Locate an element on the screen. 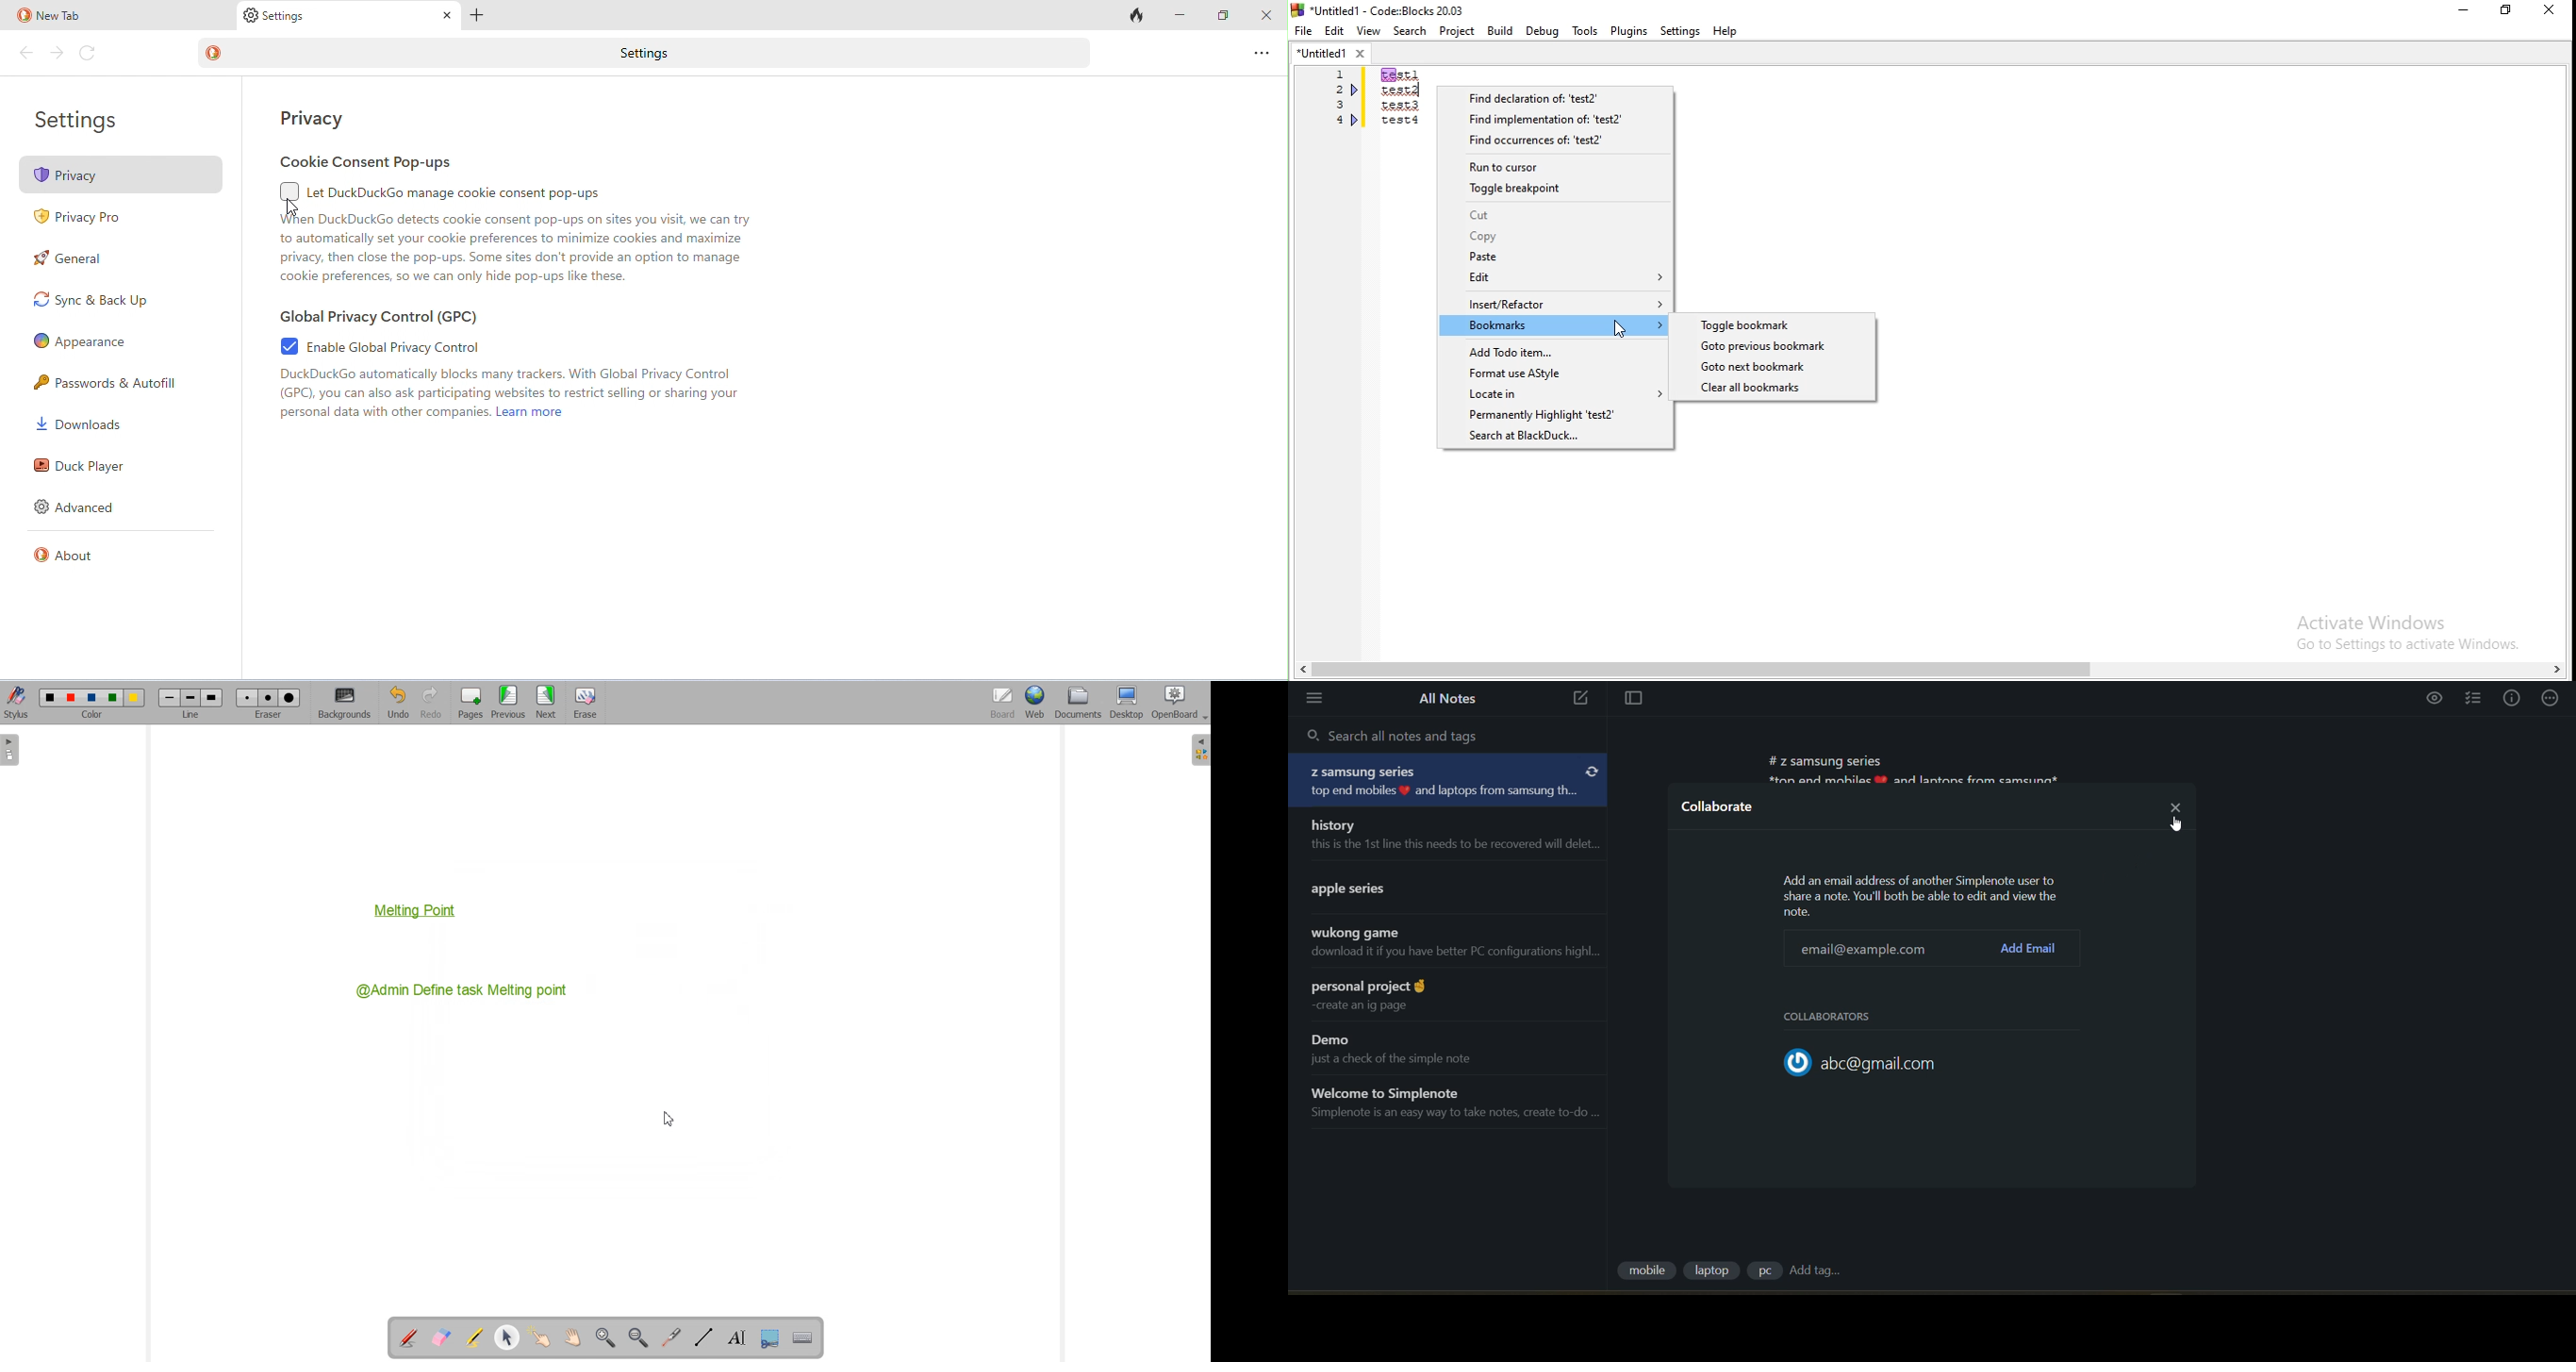 This screenshot has height=1372, width=2576. test1/test2/test3/test4  is located at coordinates (1401, 98).